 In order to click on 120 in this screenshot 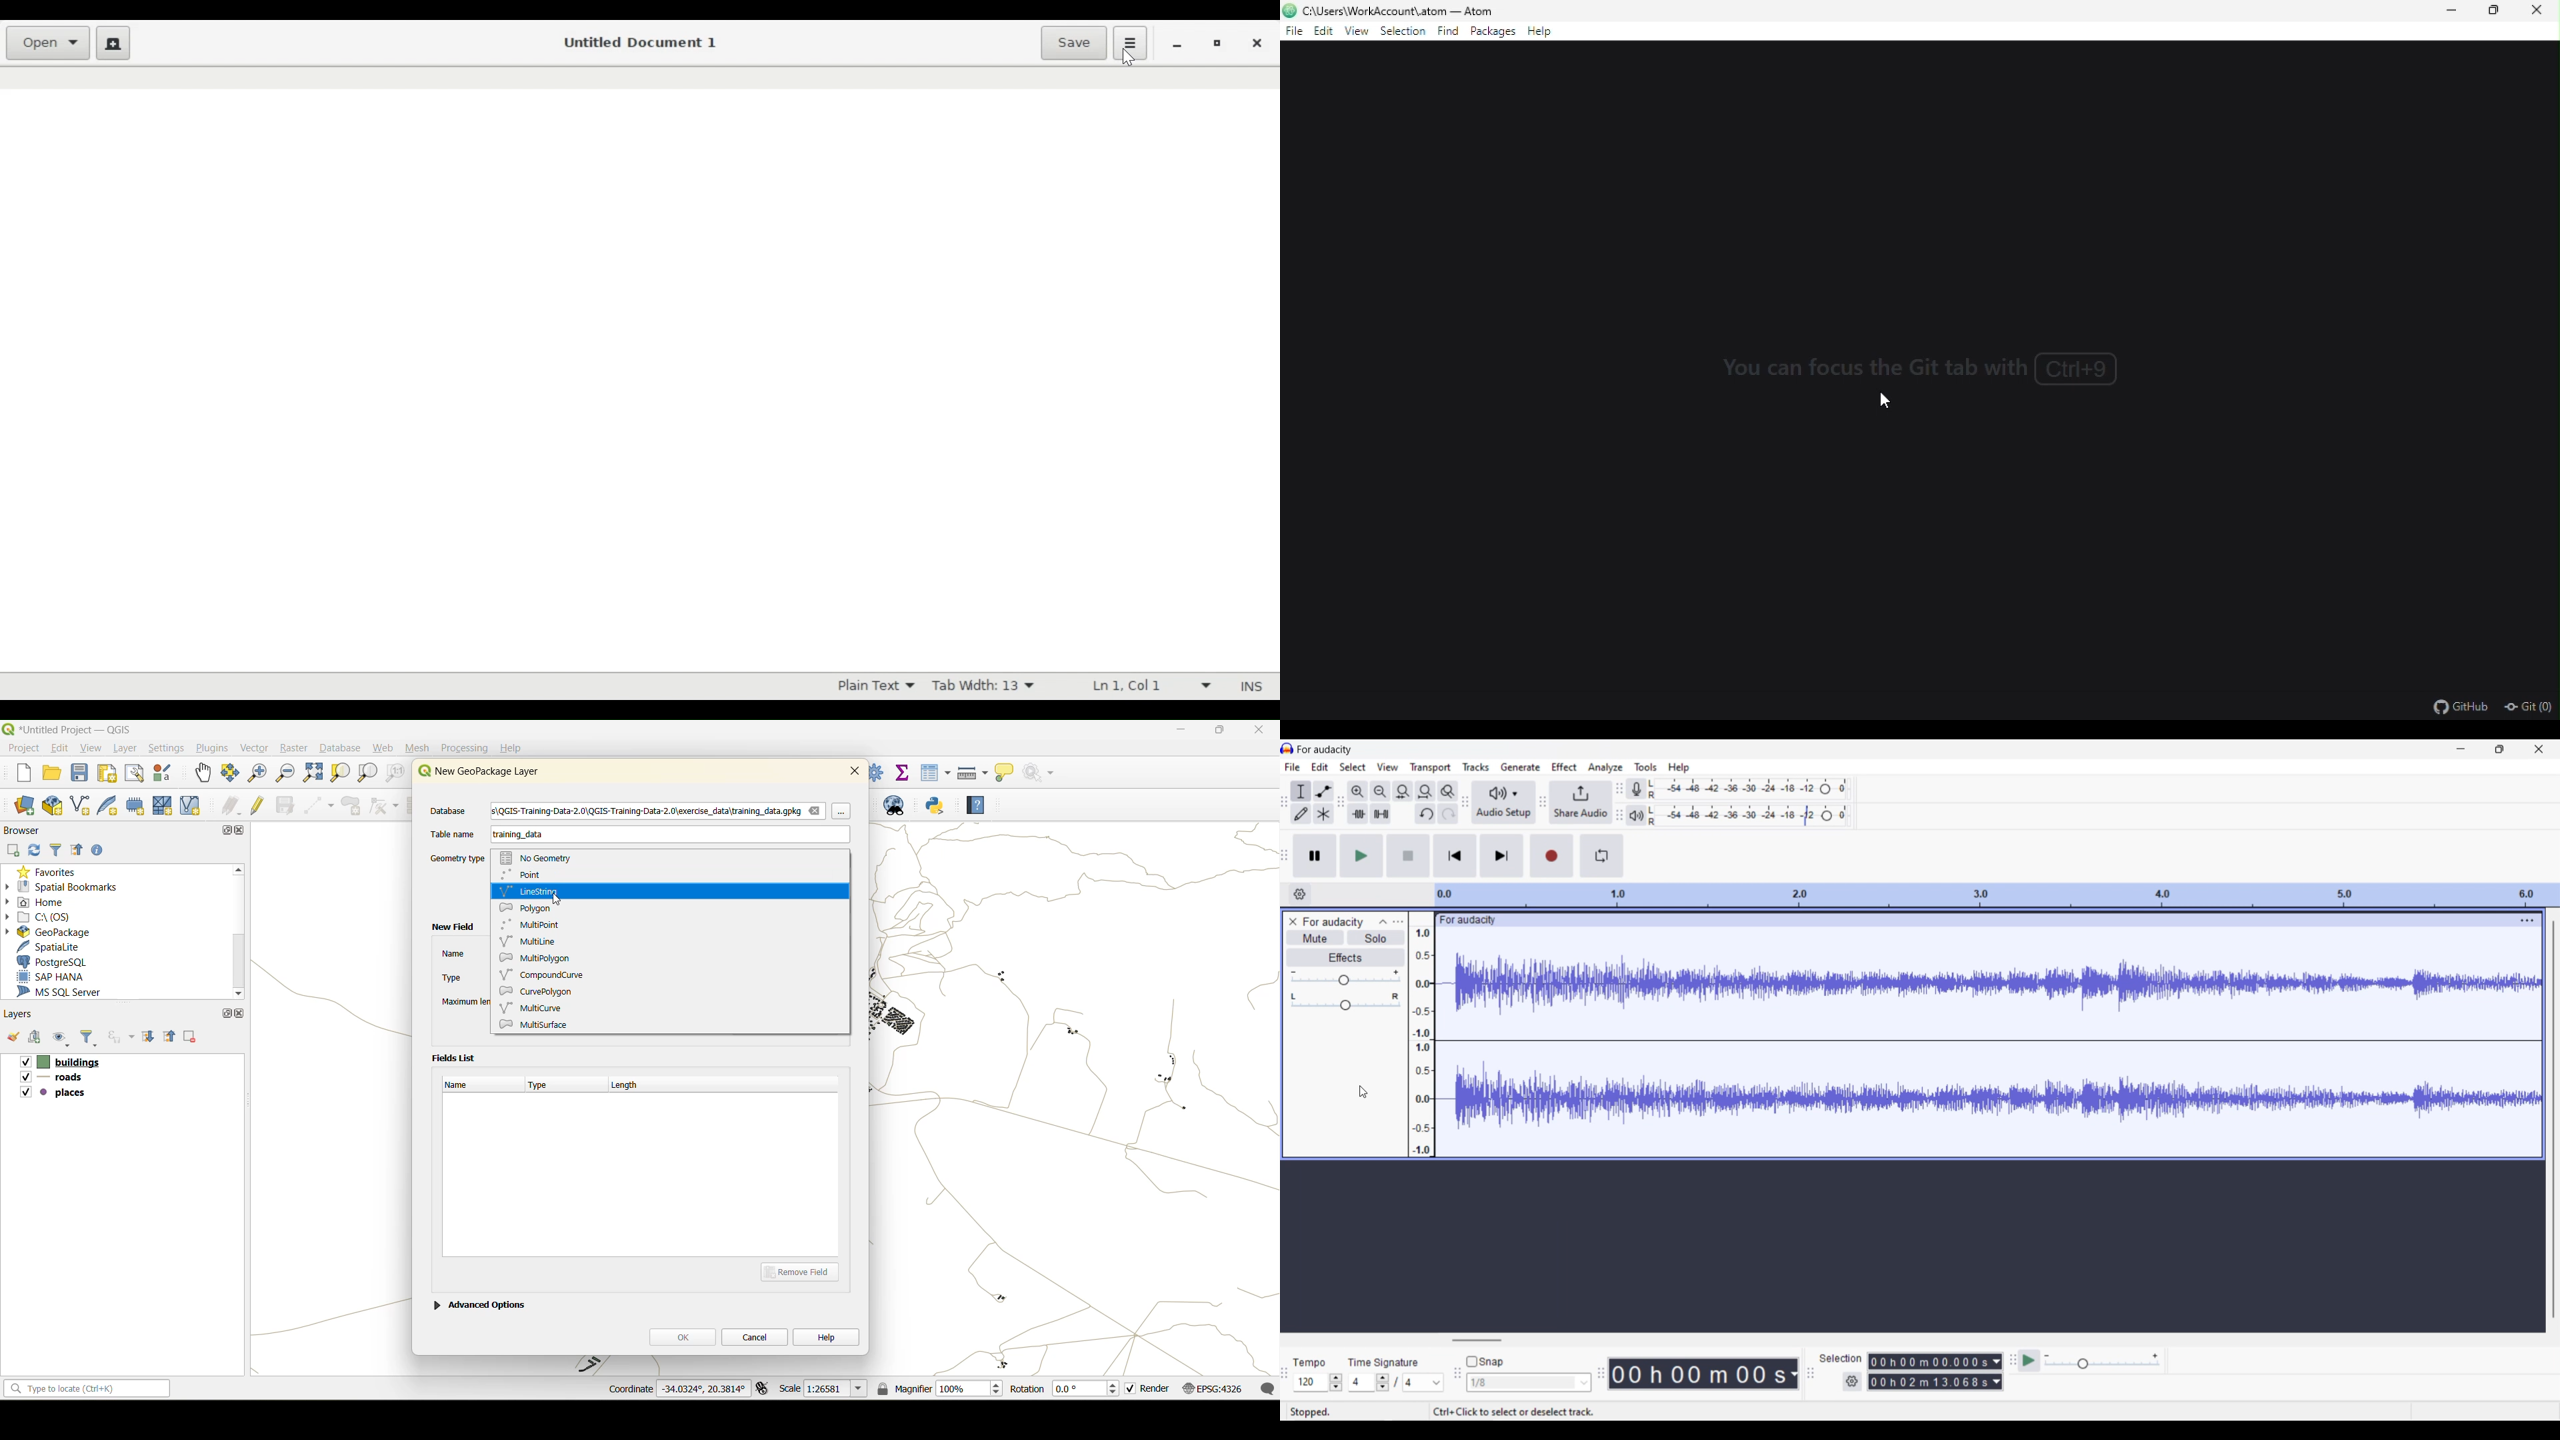, I will do `click(1318, 1382)`.